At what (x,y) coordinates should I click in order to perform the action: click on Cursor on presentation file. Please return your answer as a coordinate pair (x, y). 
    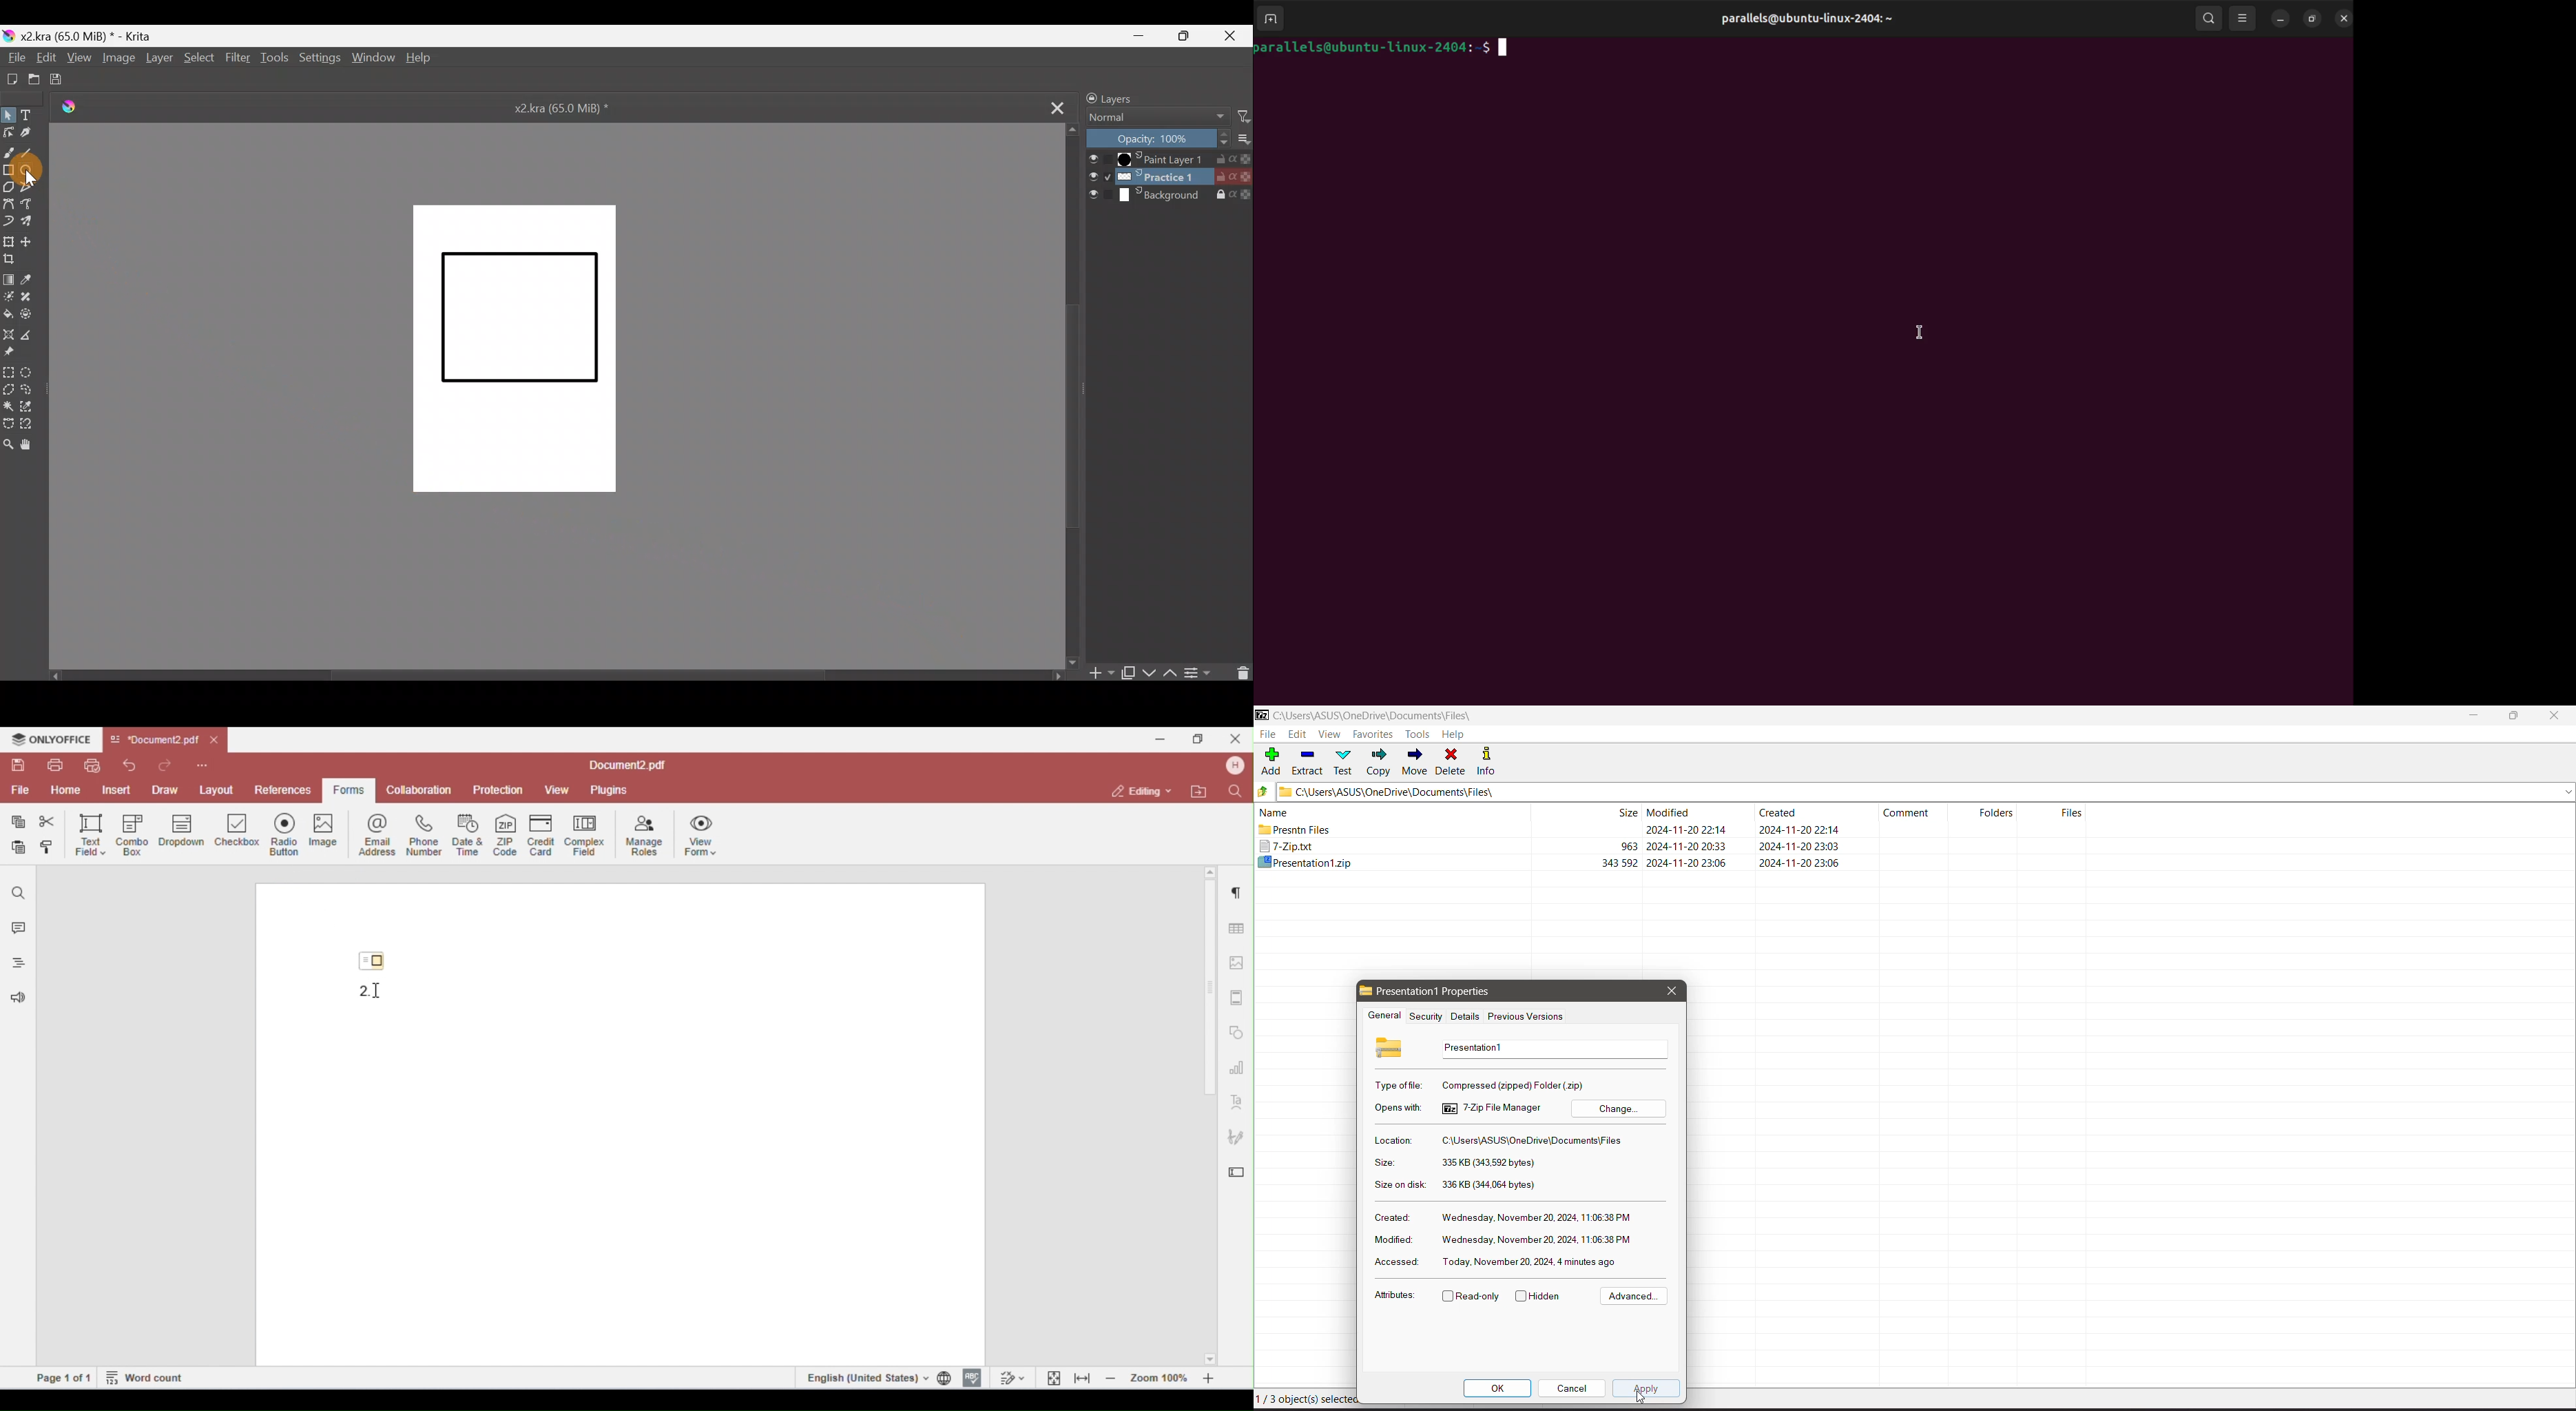
    Looking at the image, I should click on (1552, 862).